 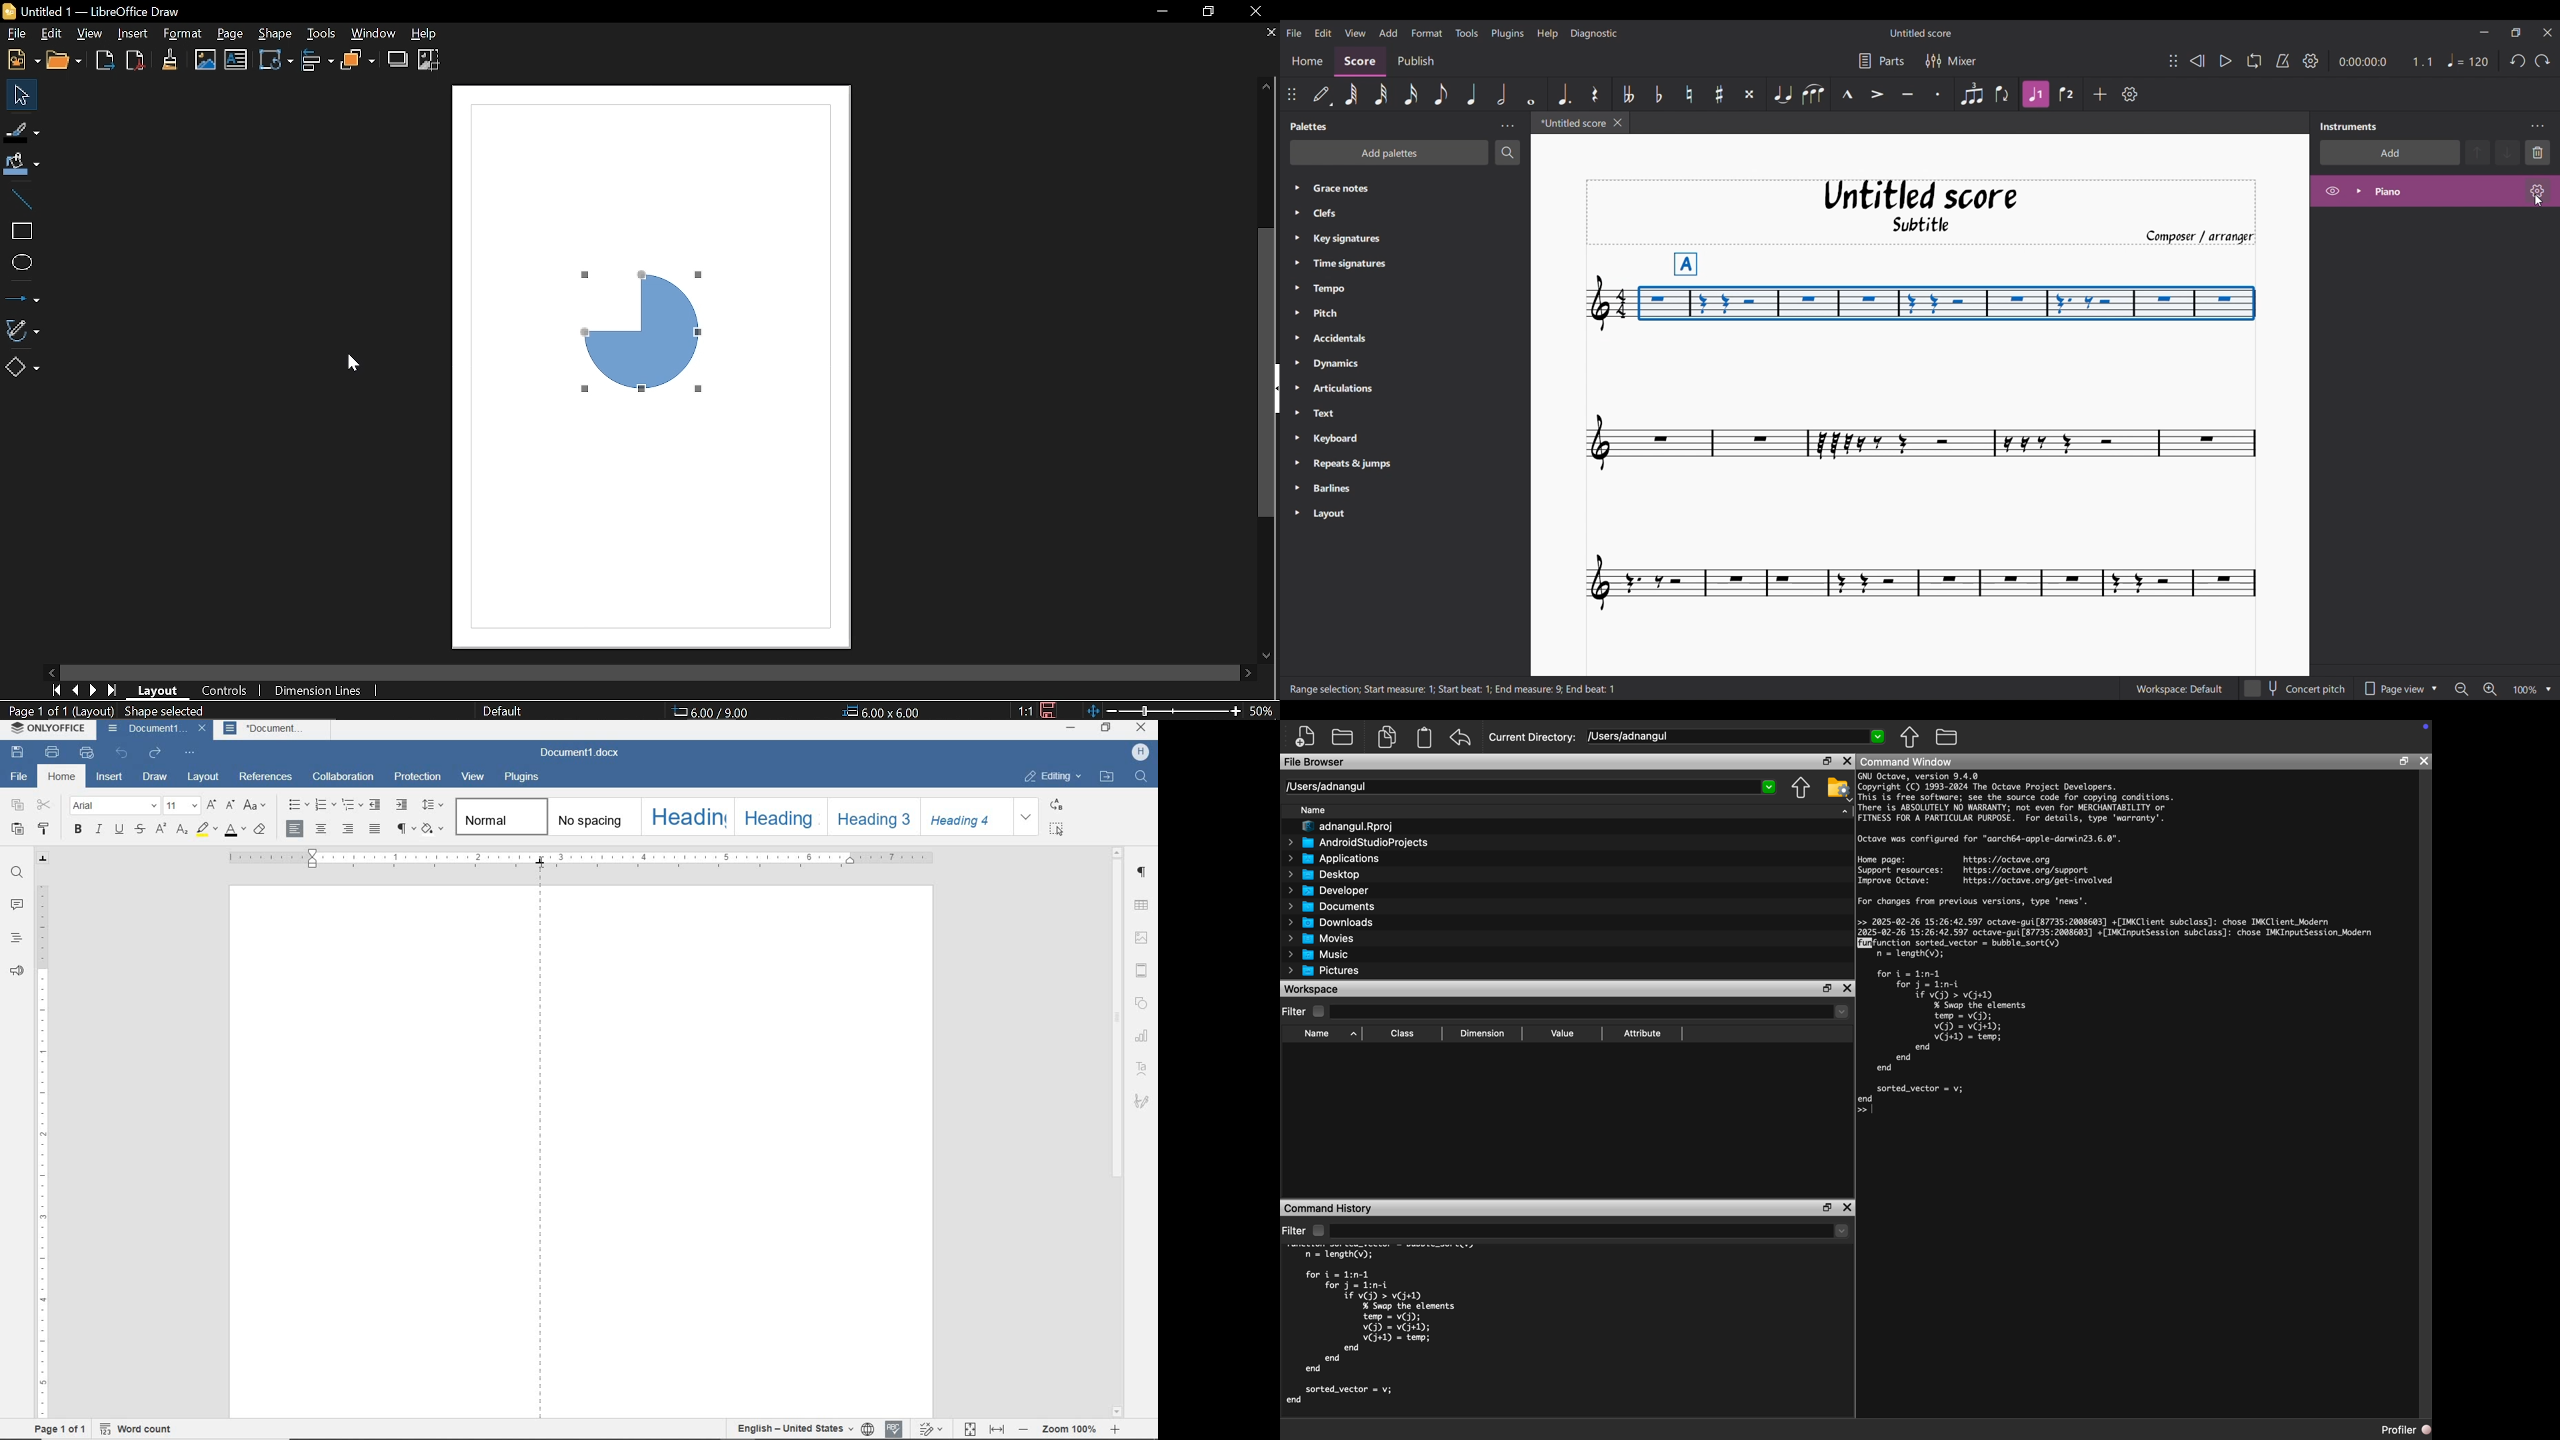 What do you see at coordinates (1920, 33) in the screenshot?
I see `Score name` at bounding box center [1920, 33].